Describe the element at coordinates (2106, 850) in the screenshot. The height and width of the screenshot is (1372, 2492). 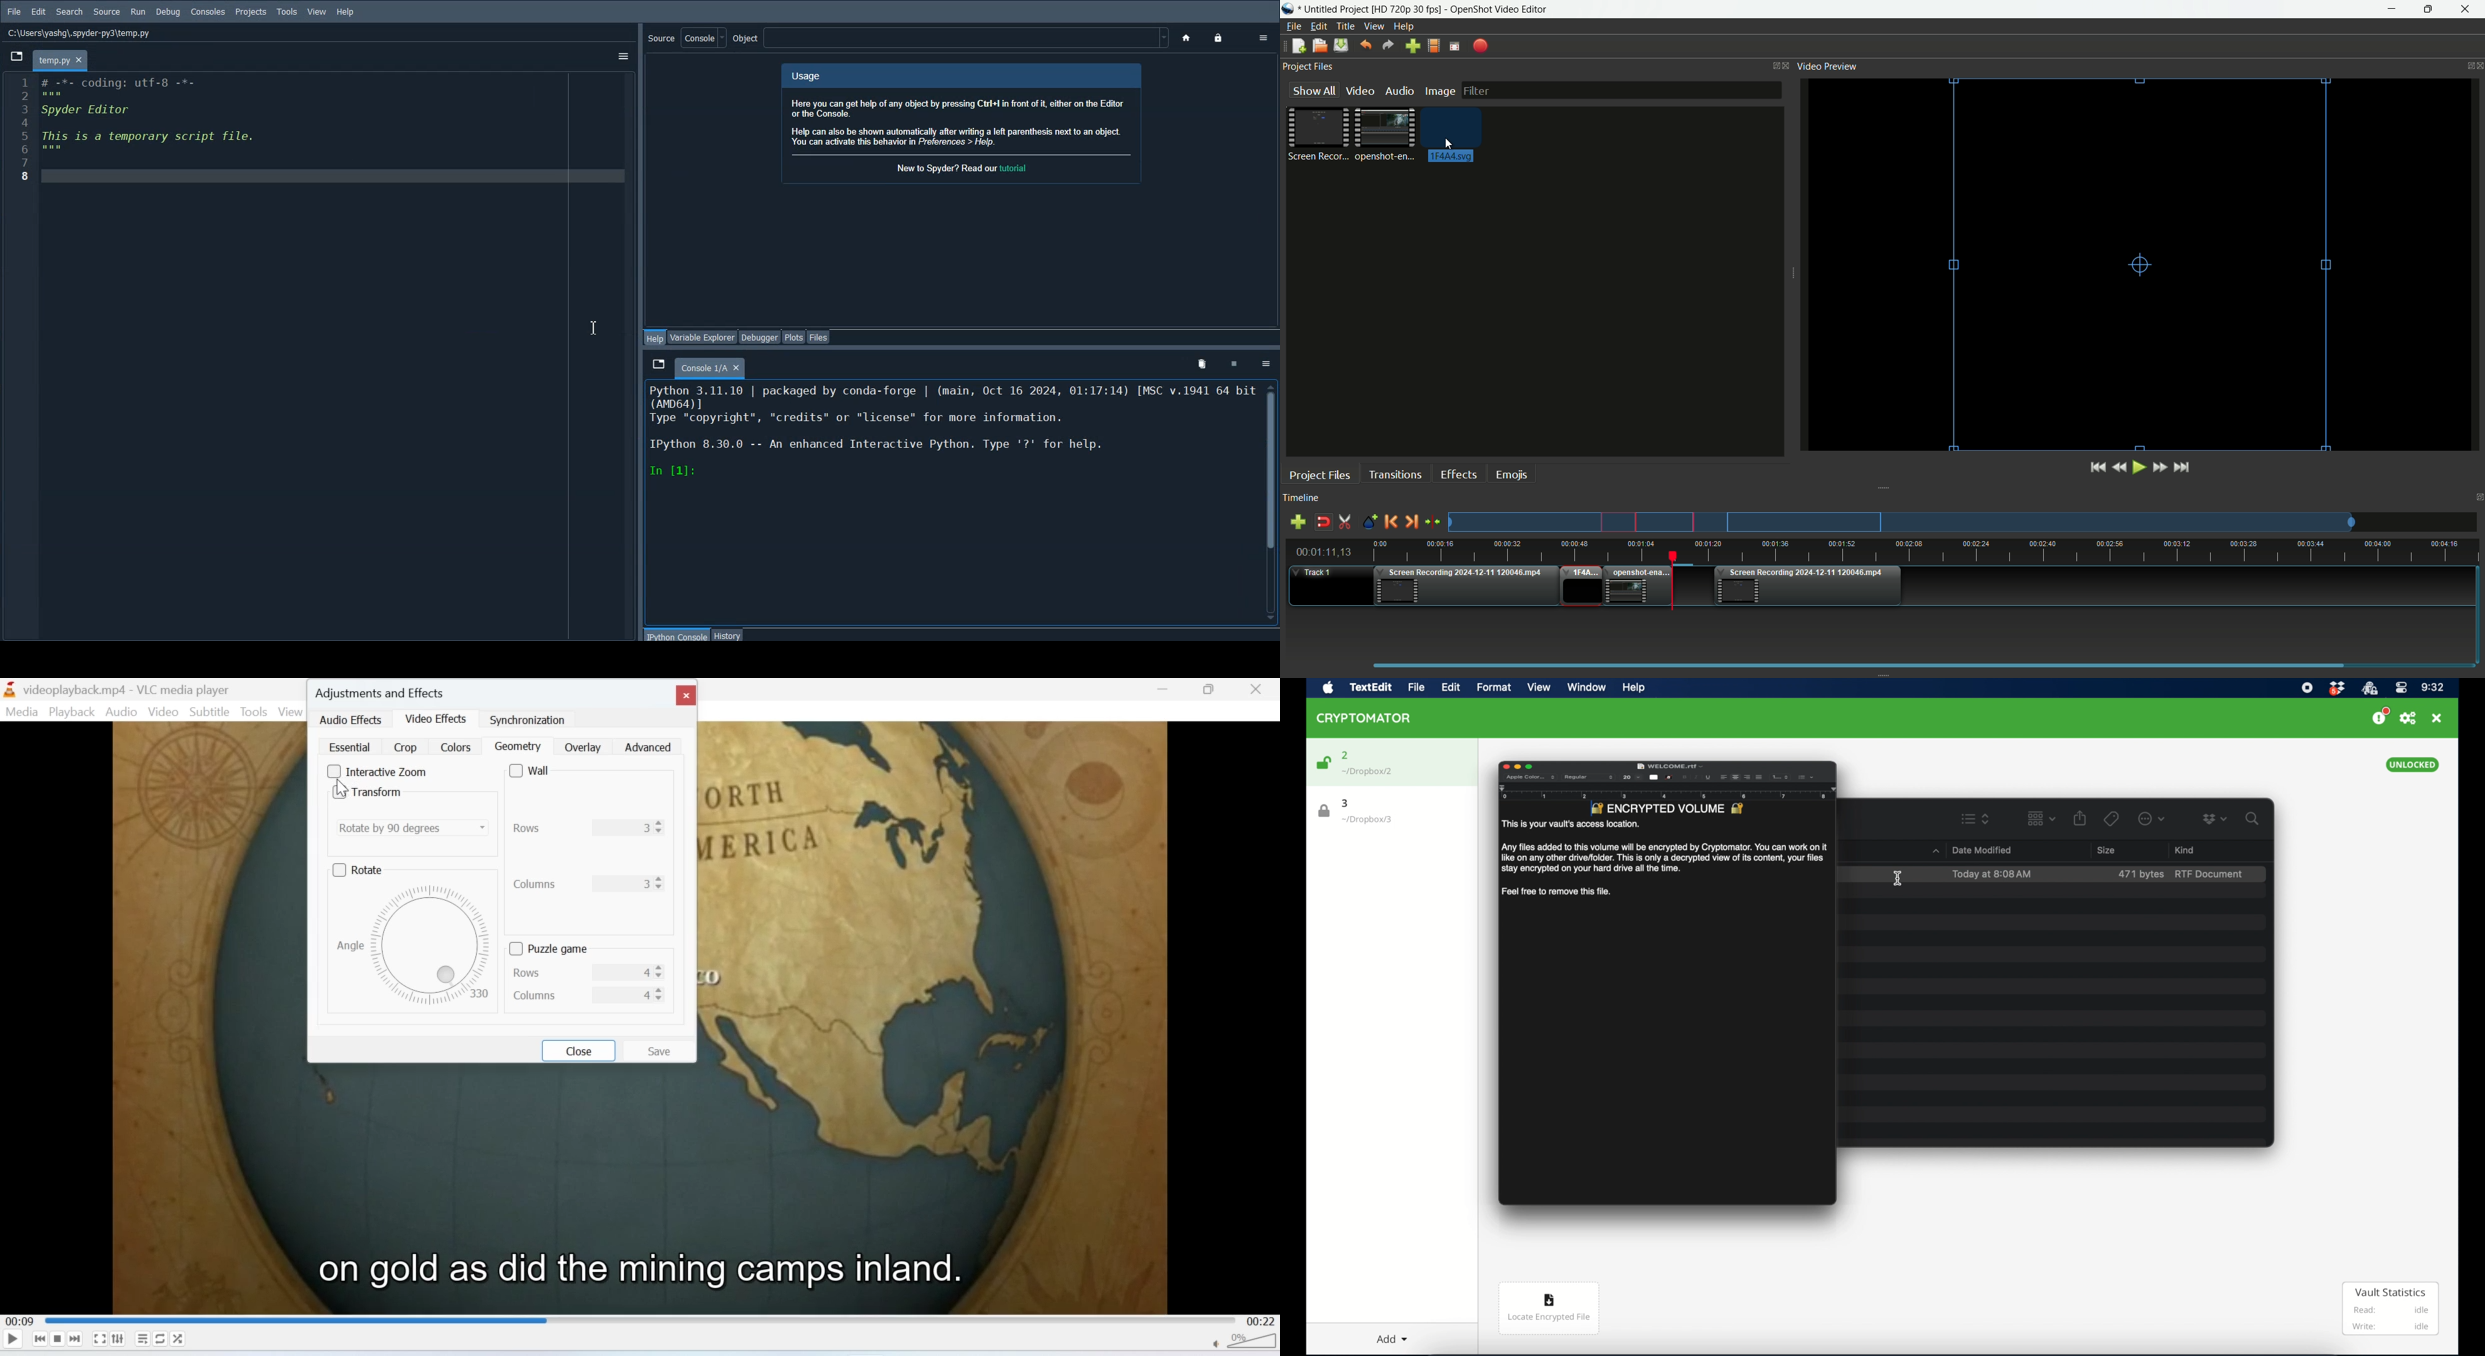
I see `size` at that location.